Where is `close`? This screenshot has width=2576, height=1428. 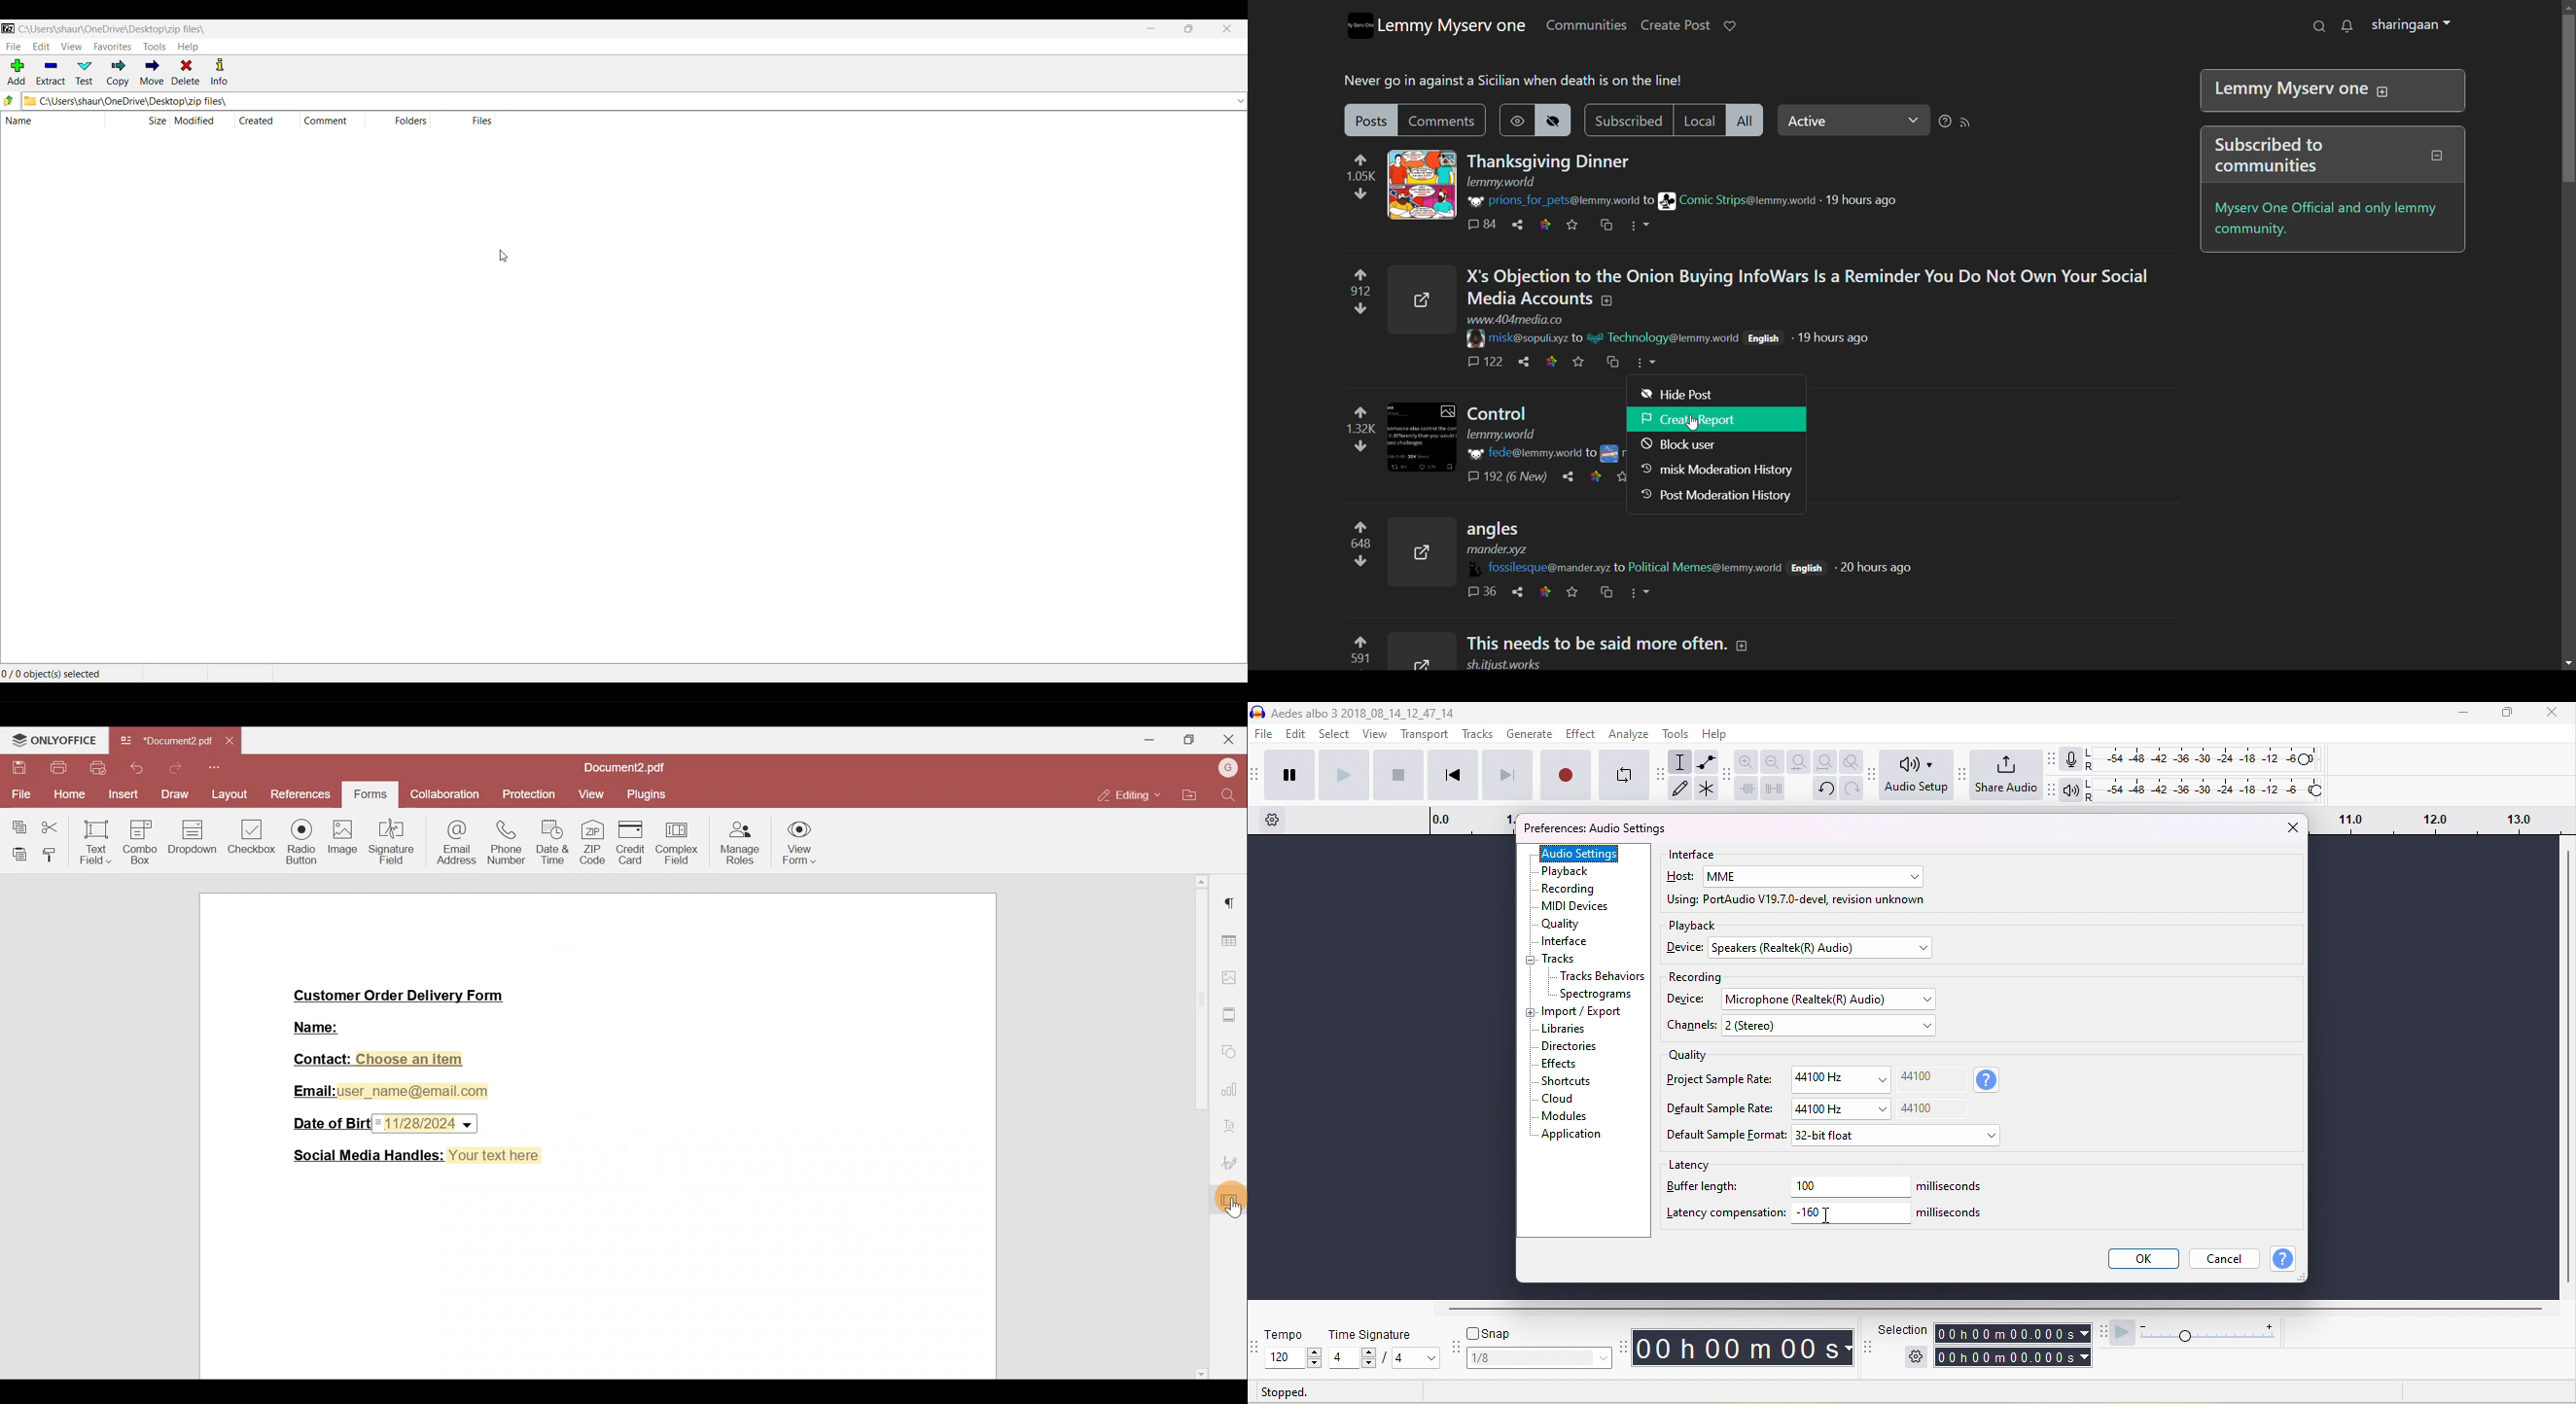
close is located at coordinates (2290, 826).